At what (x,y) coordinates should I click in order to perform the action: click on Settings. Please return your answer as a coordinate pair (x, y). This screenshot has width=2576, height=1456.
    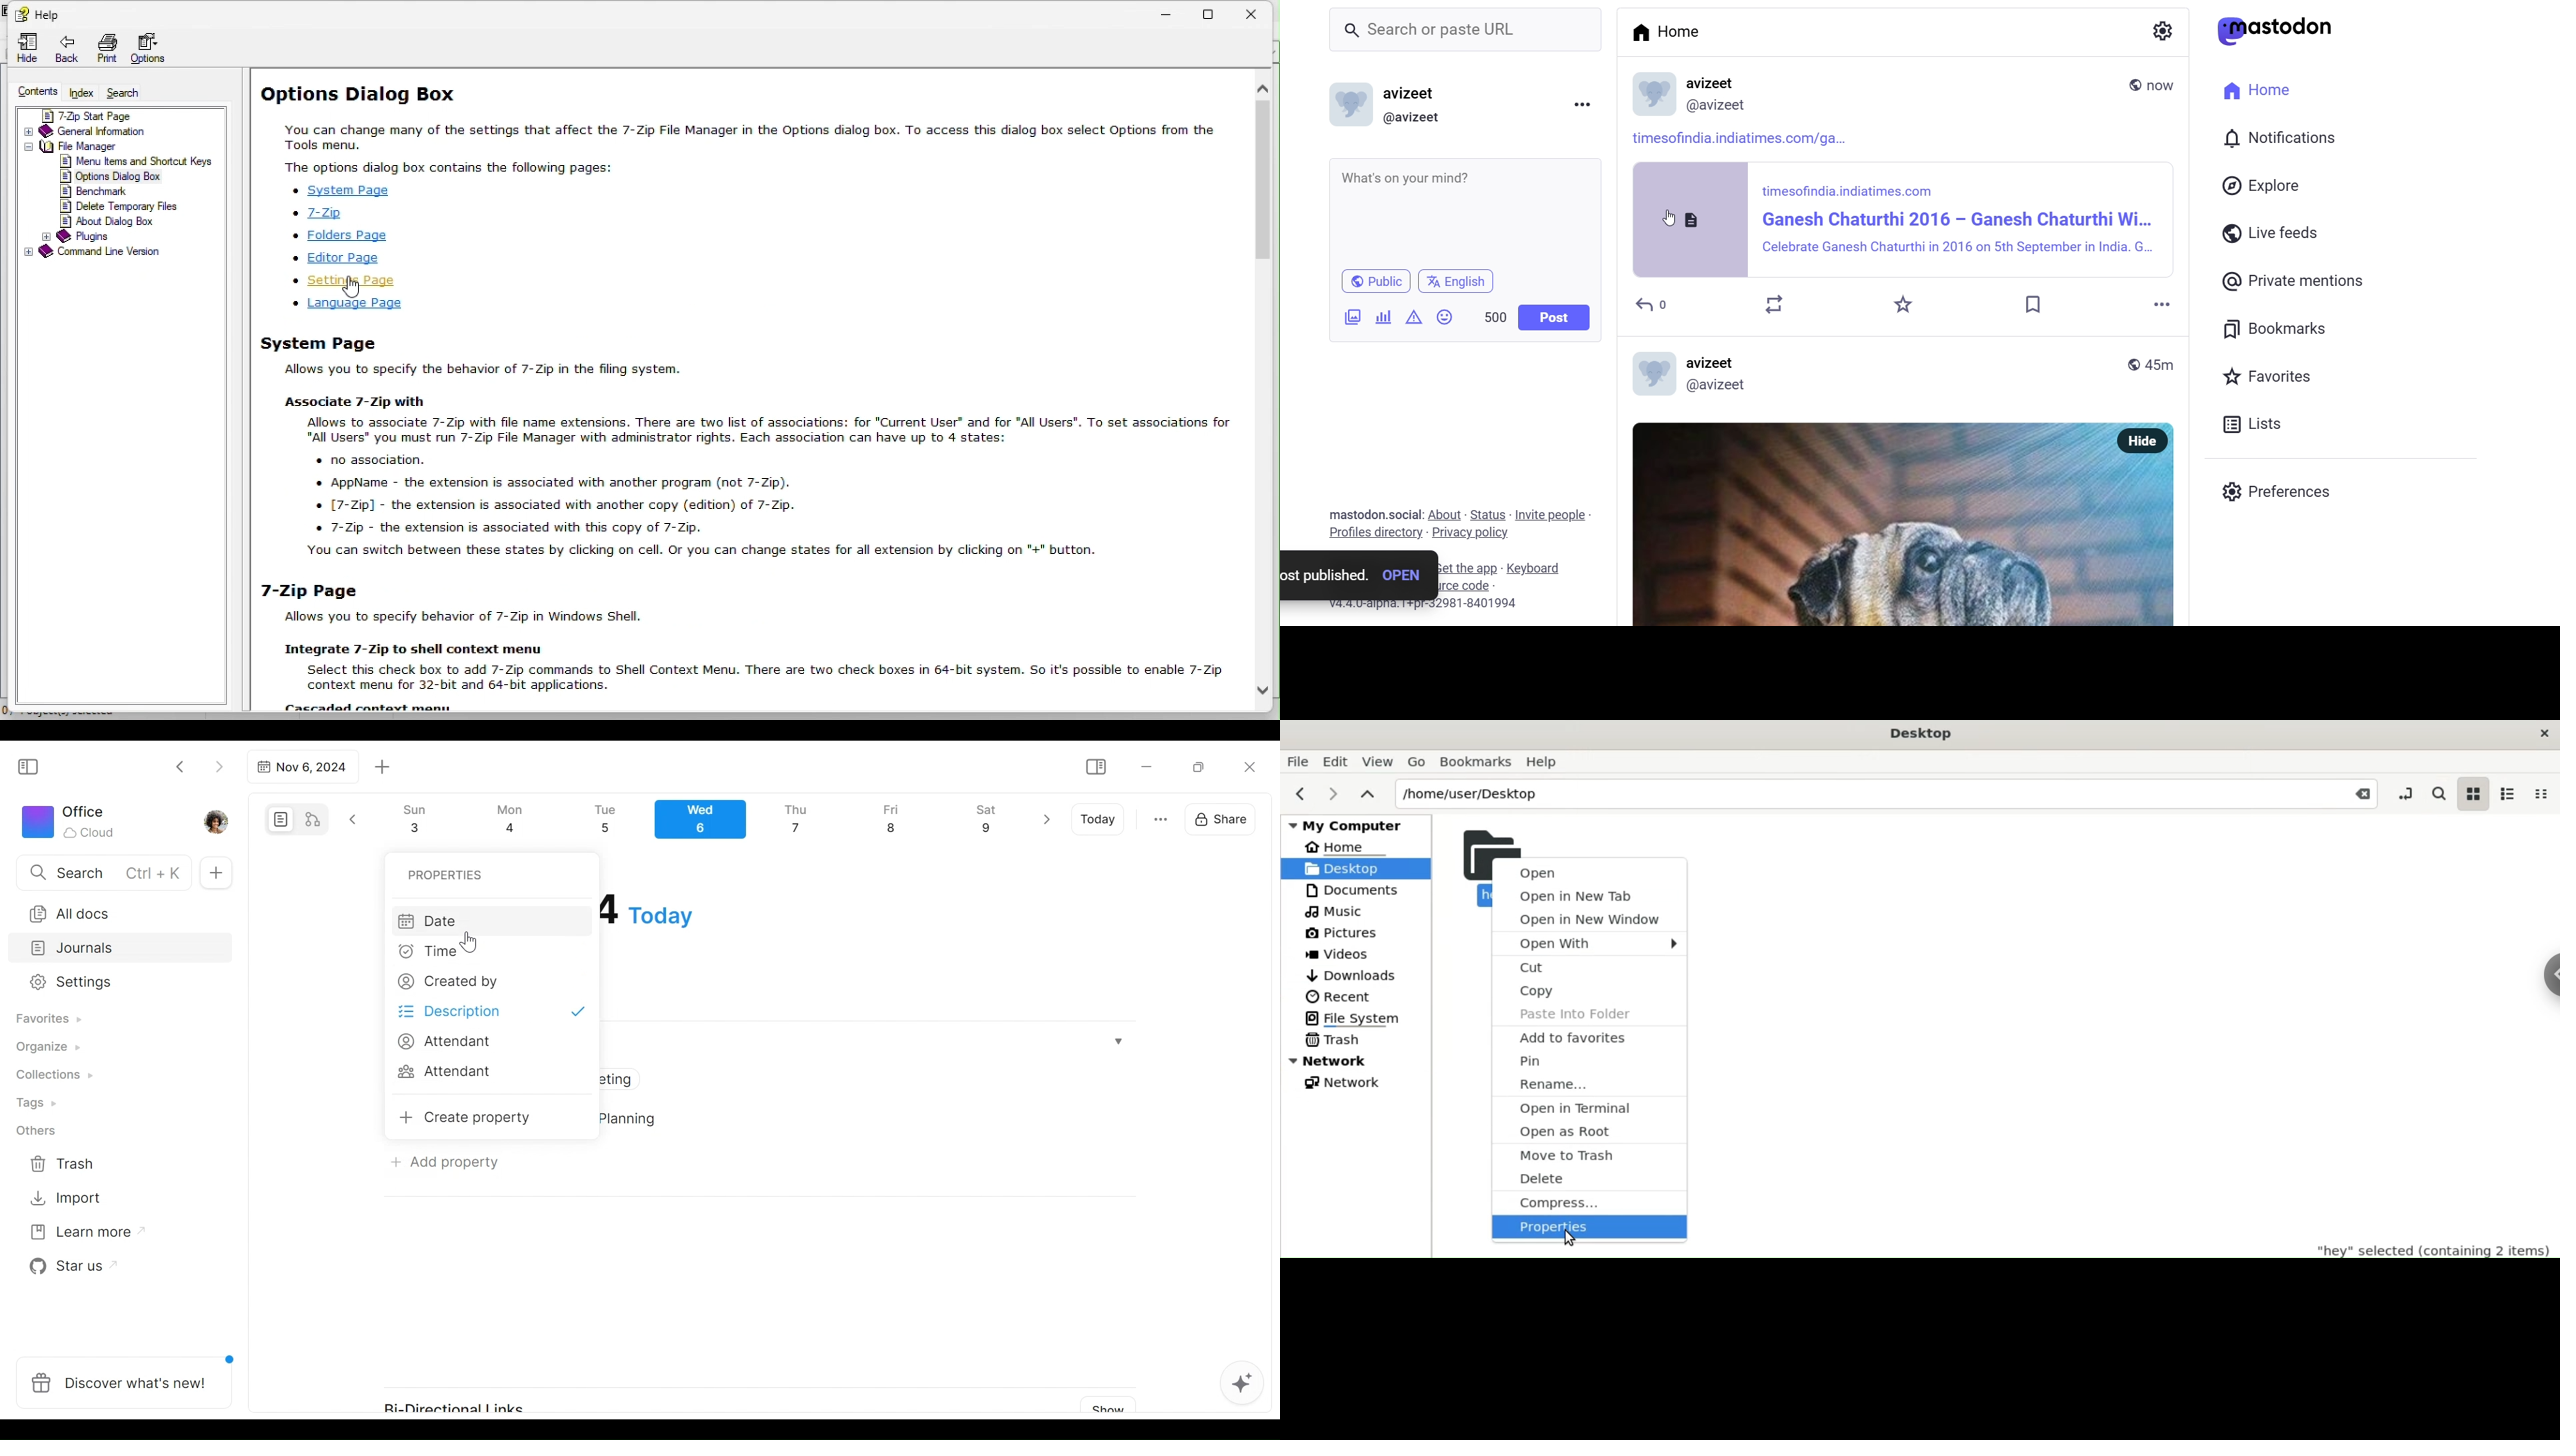
    Looking at the image, I should click on (110, 983).